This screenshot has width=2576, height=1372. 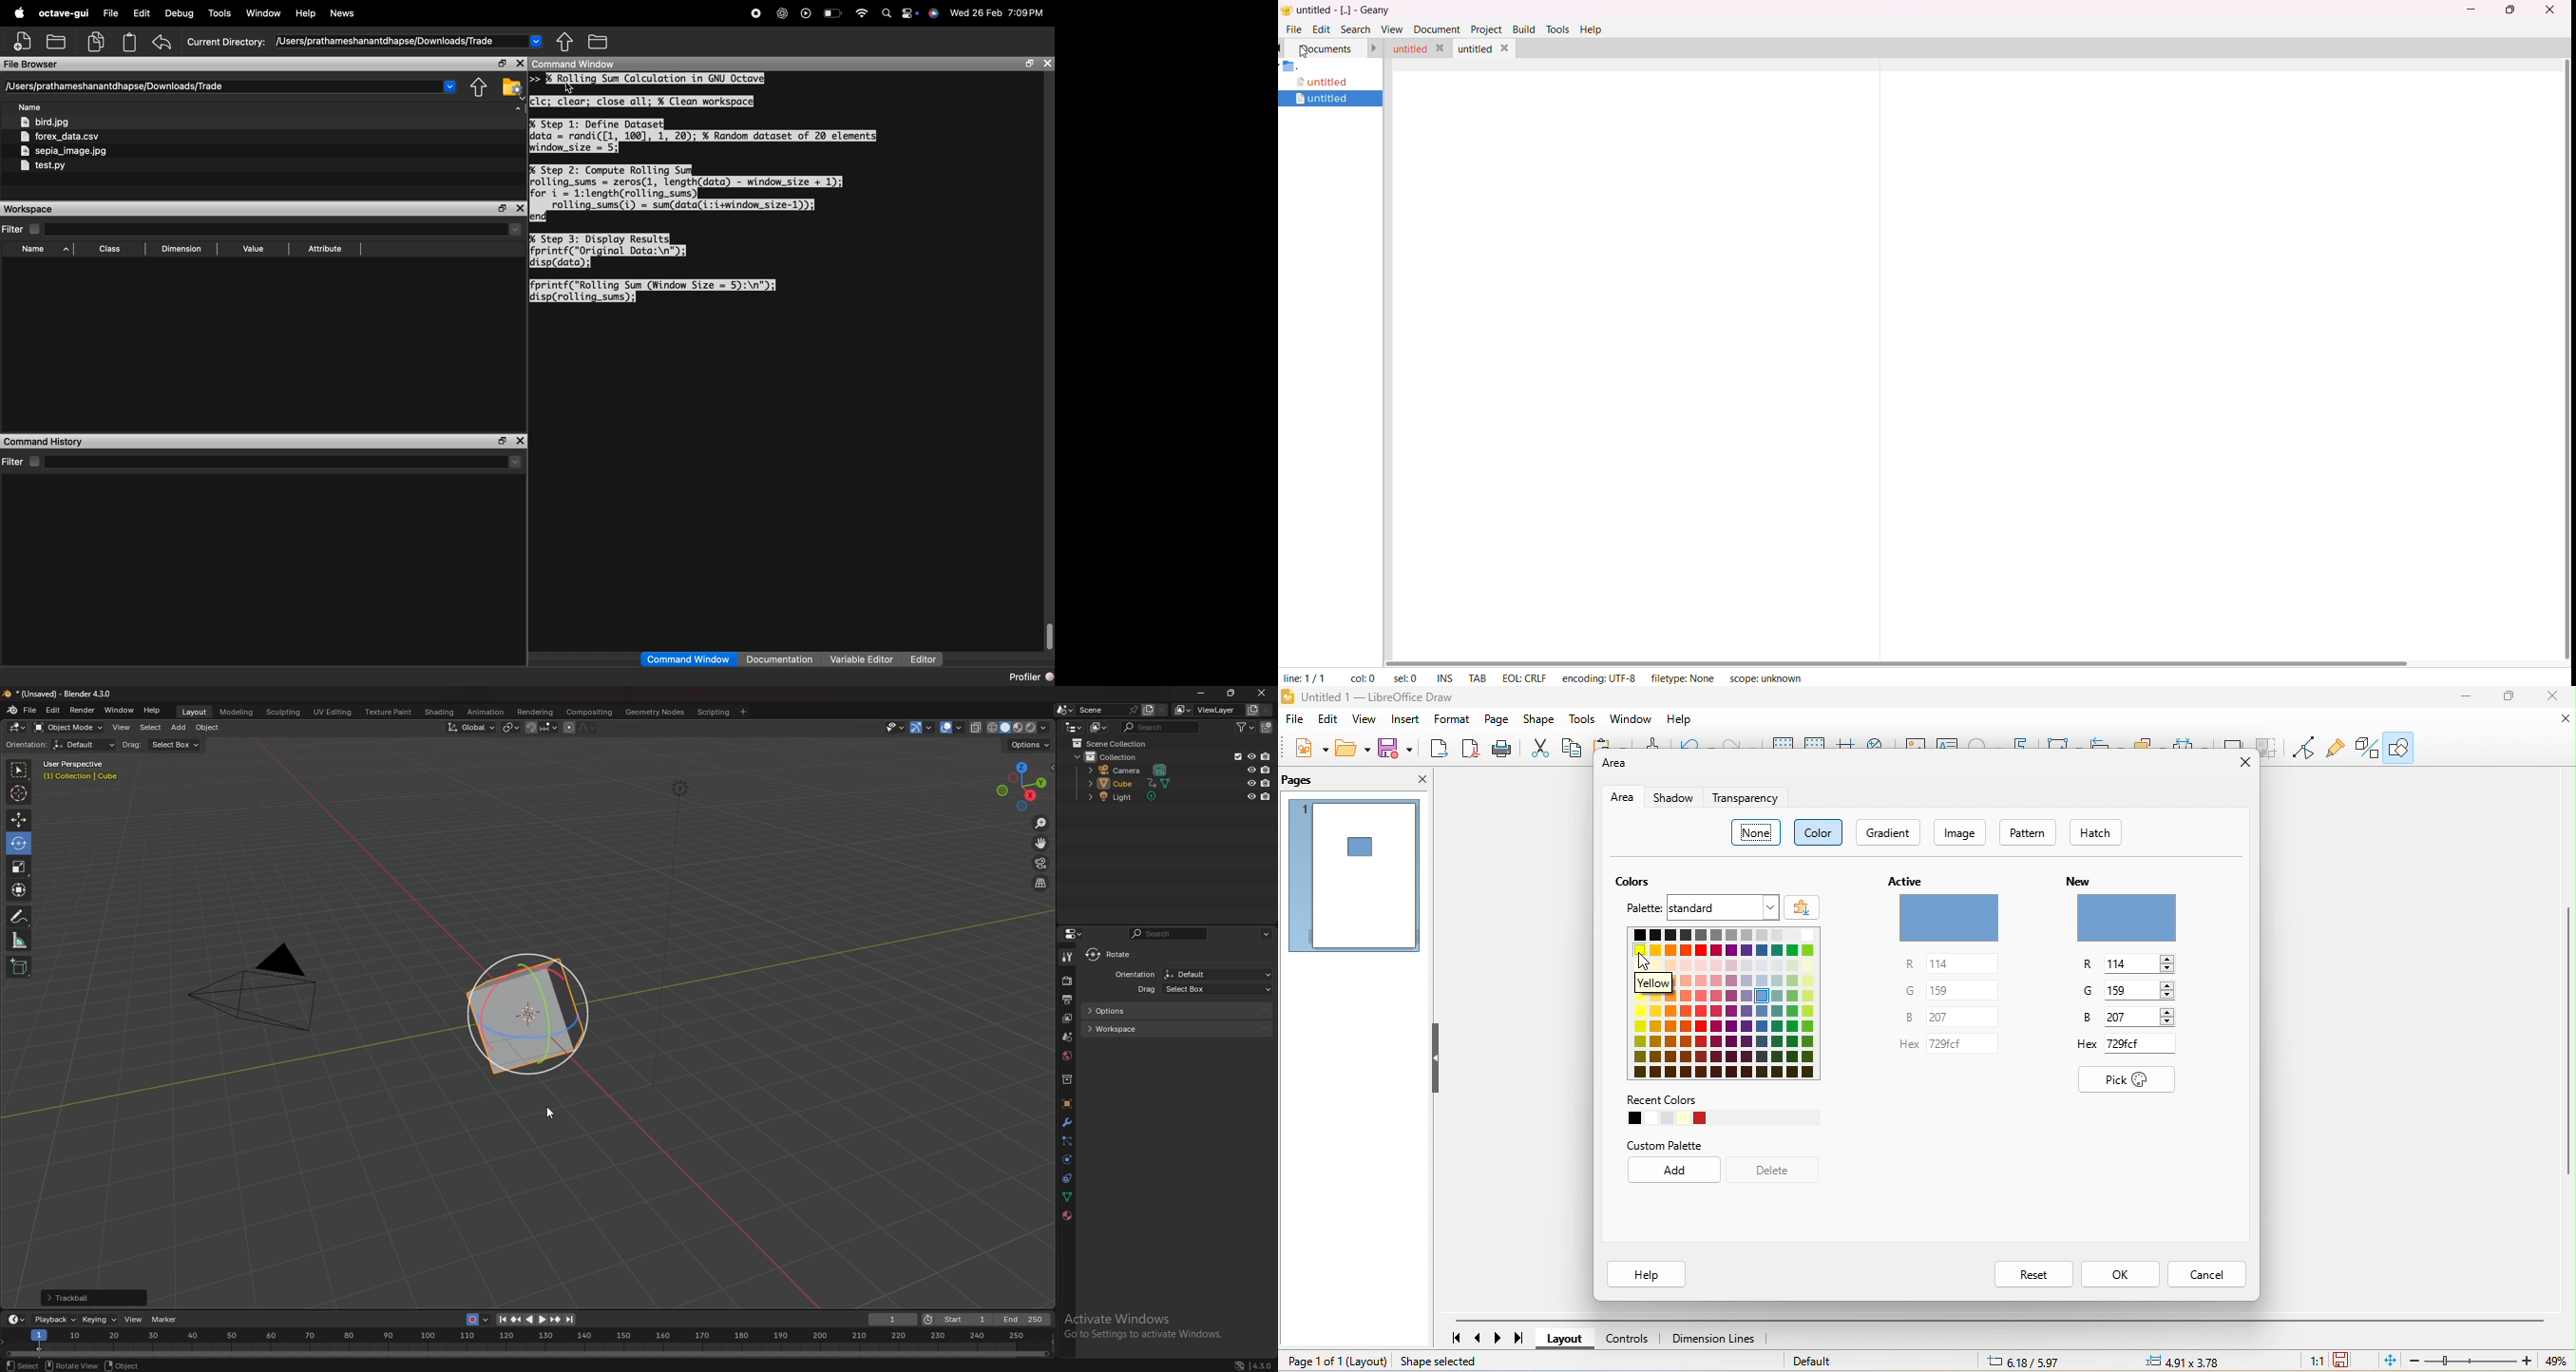 I want to click on texture paint, so click(x=390, y=713).